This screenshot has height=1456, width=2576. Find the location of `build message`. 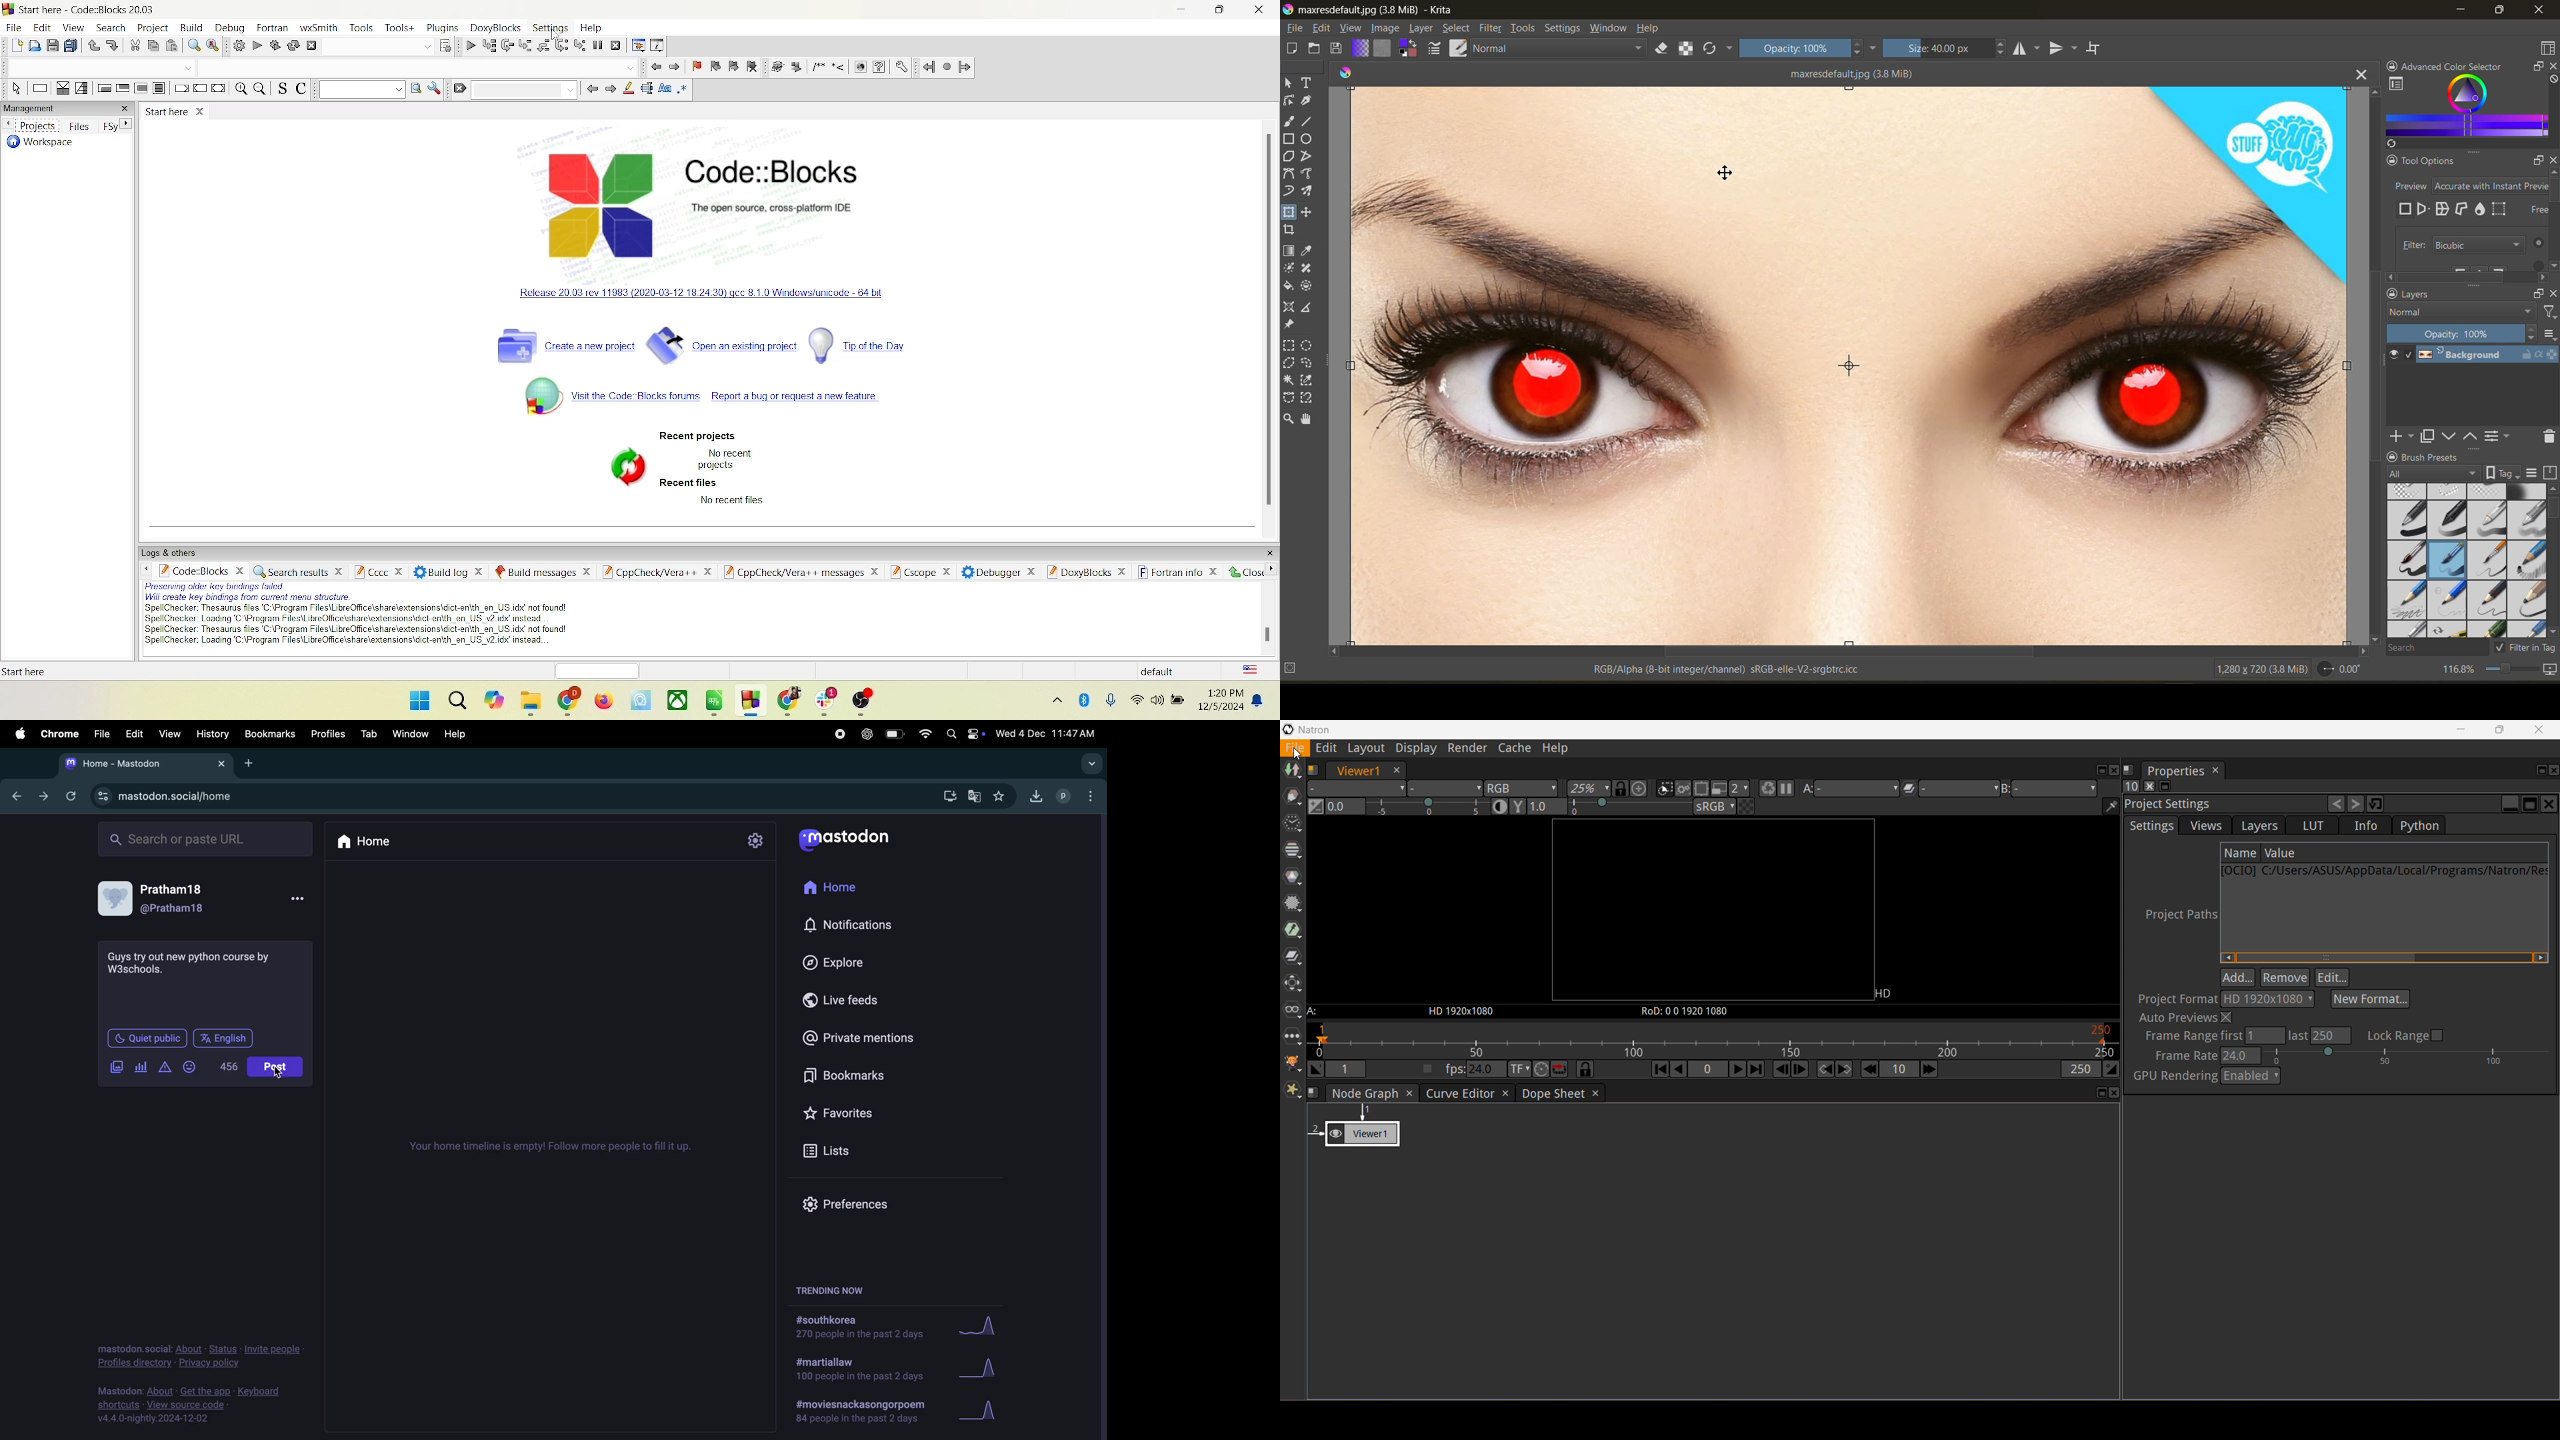

build message is located at coordinates (541, 570).